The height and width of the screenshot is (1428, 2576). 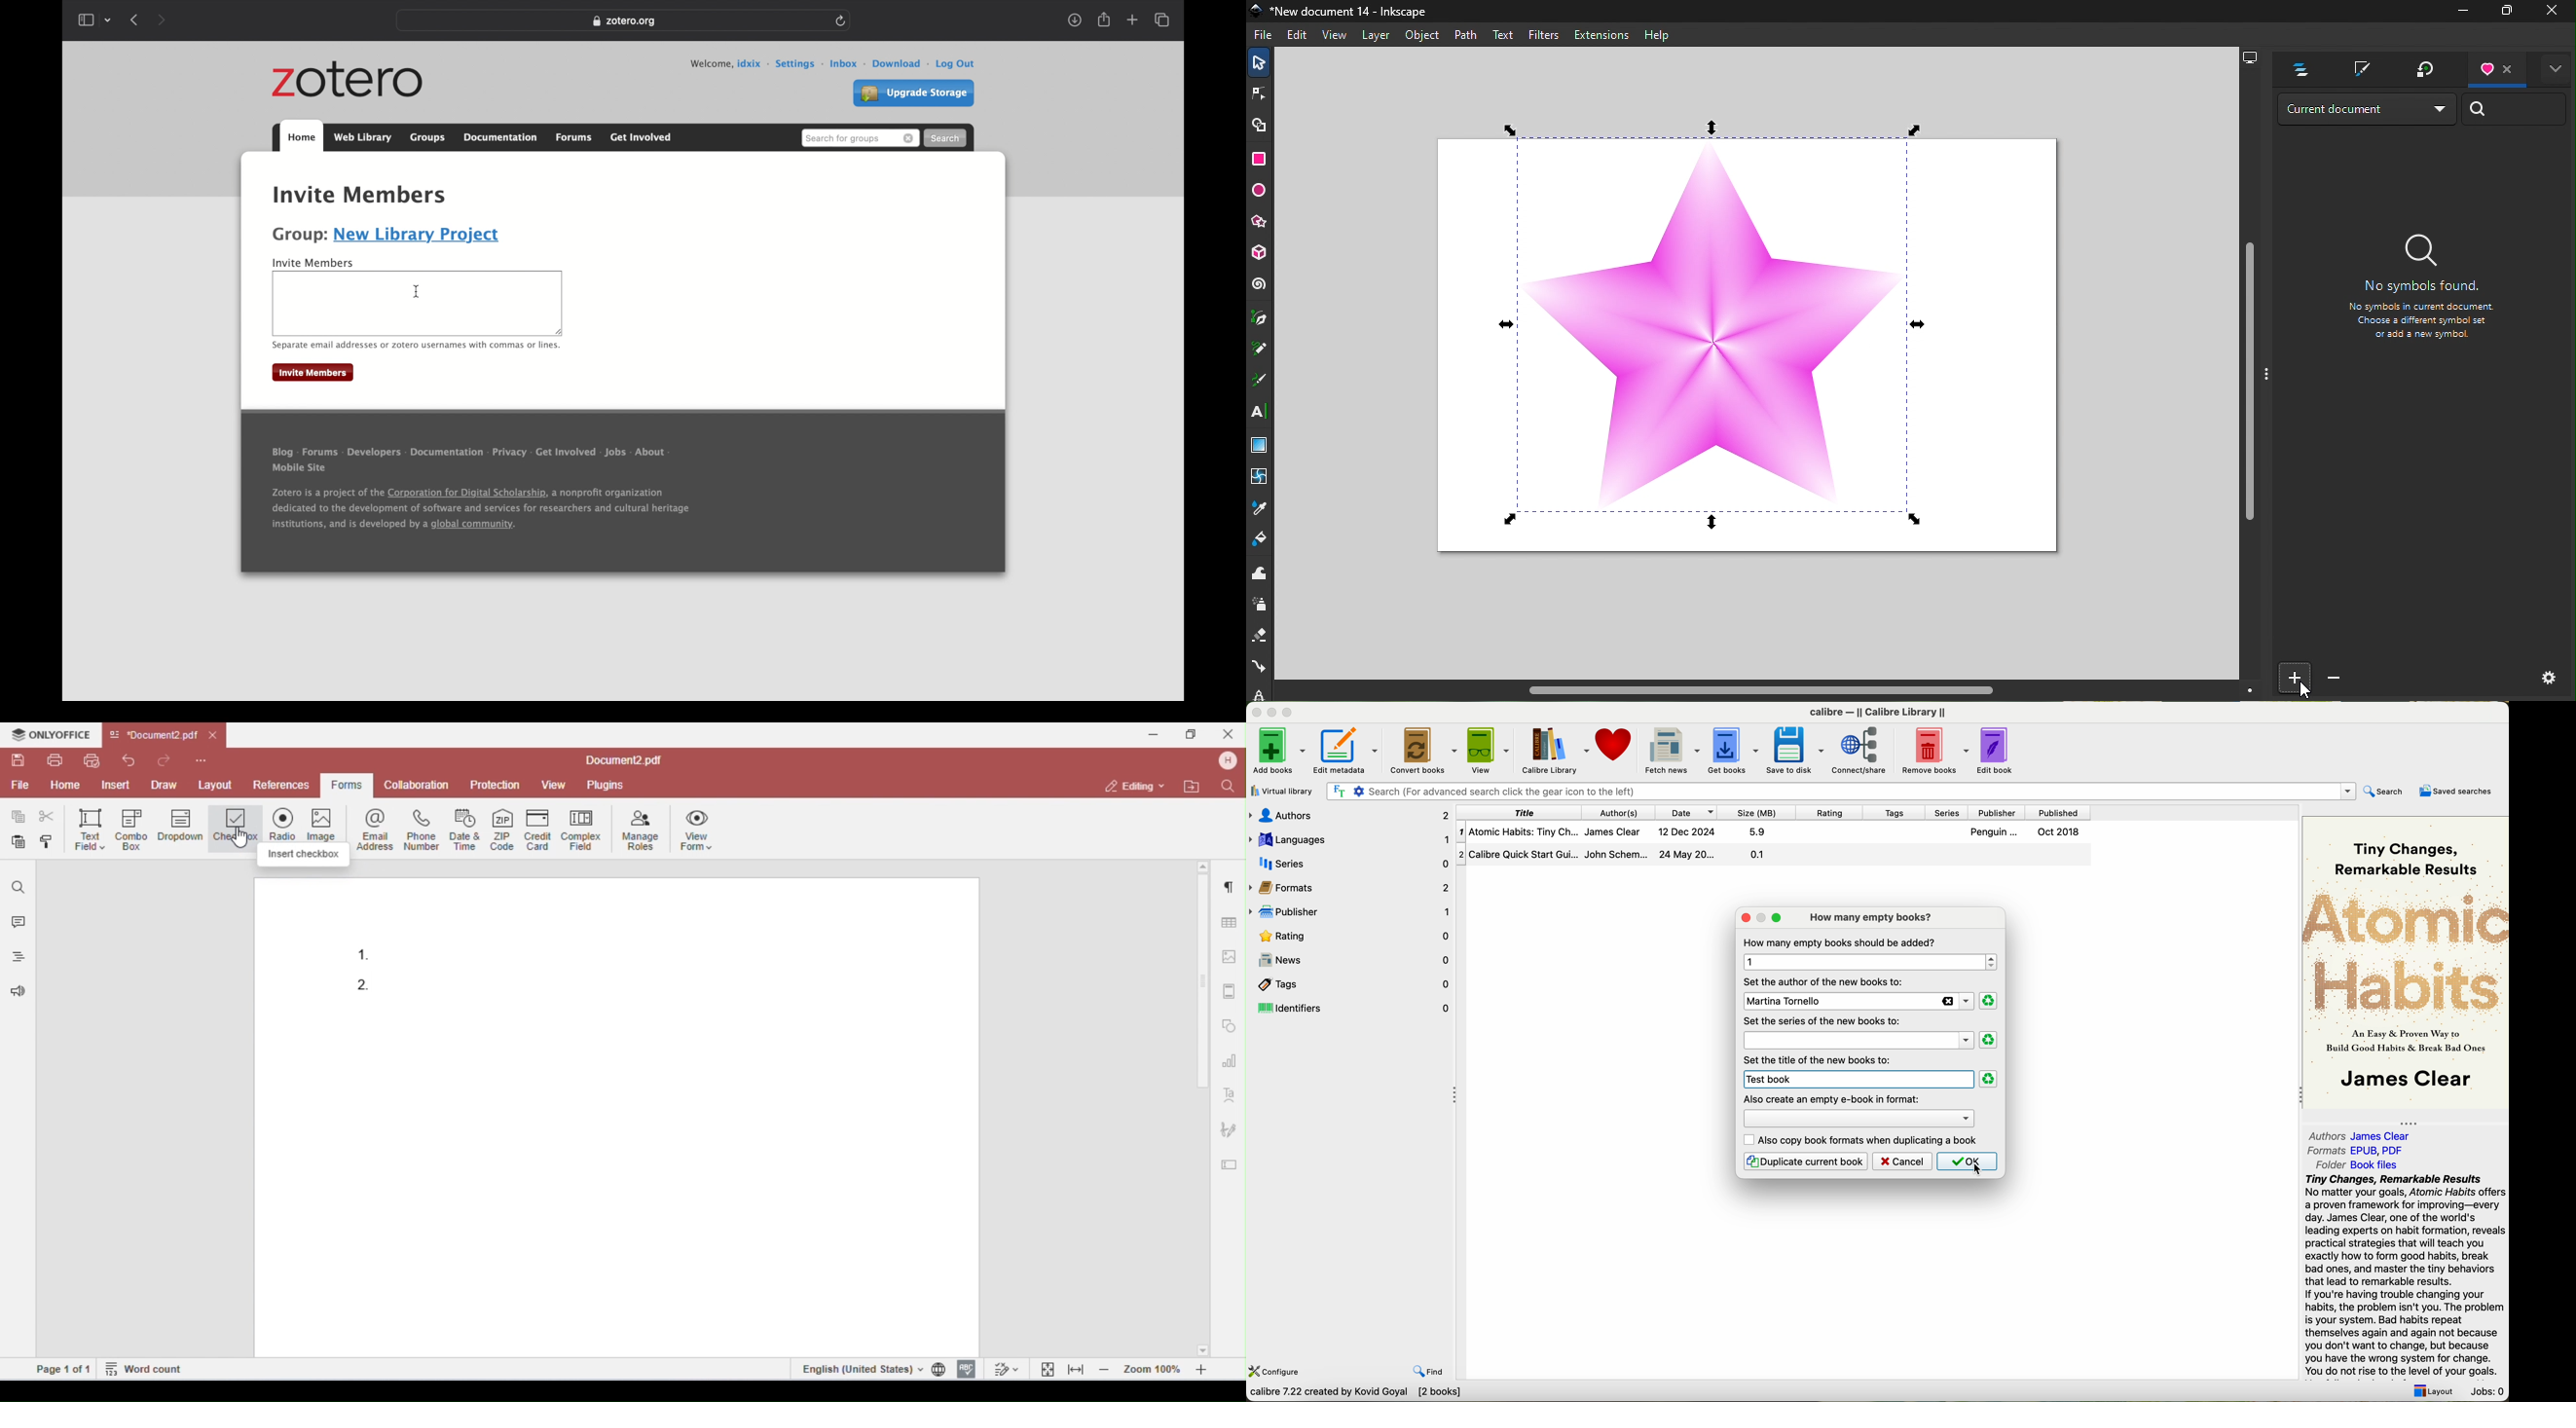 I want to click on Minimize, so click(x=2458, y=14).